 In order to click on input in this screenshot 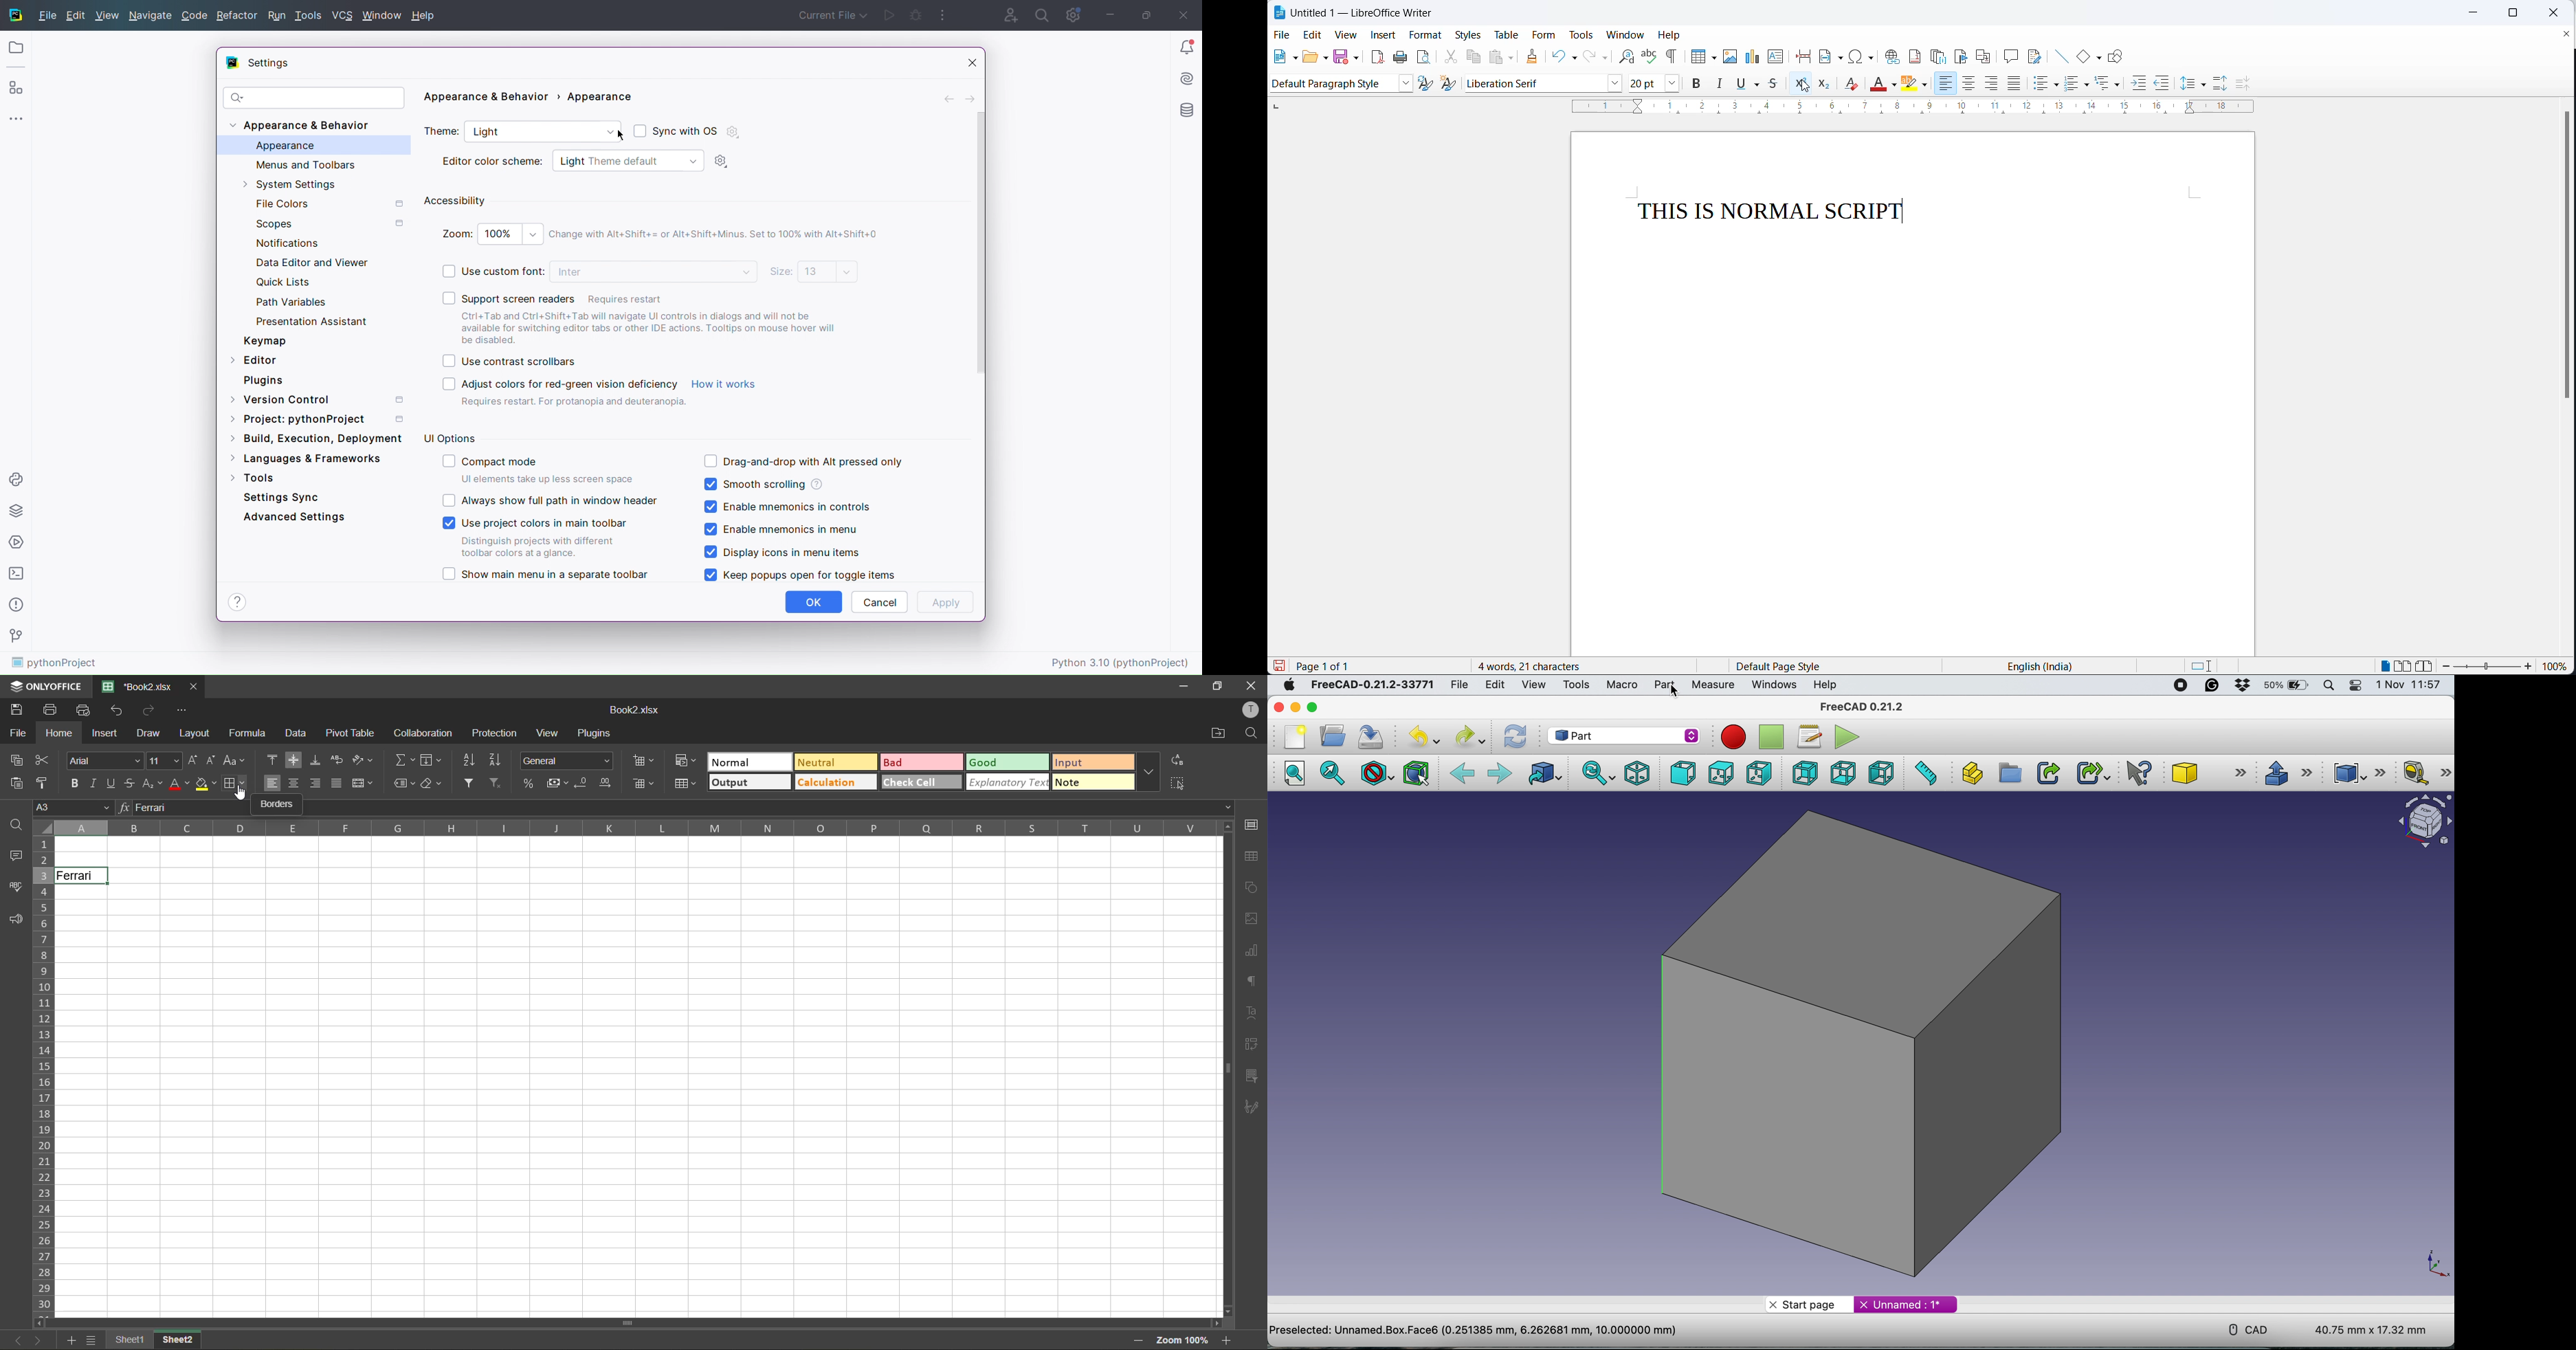, I will do `click(1094, 762)`.